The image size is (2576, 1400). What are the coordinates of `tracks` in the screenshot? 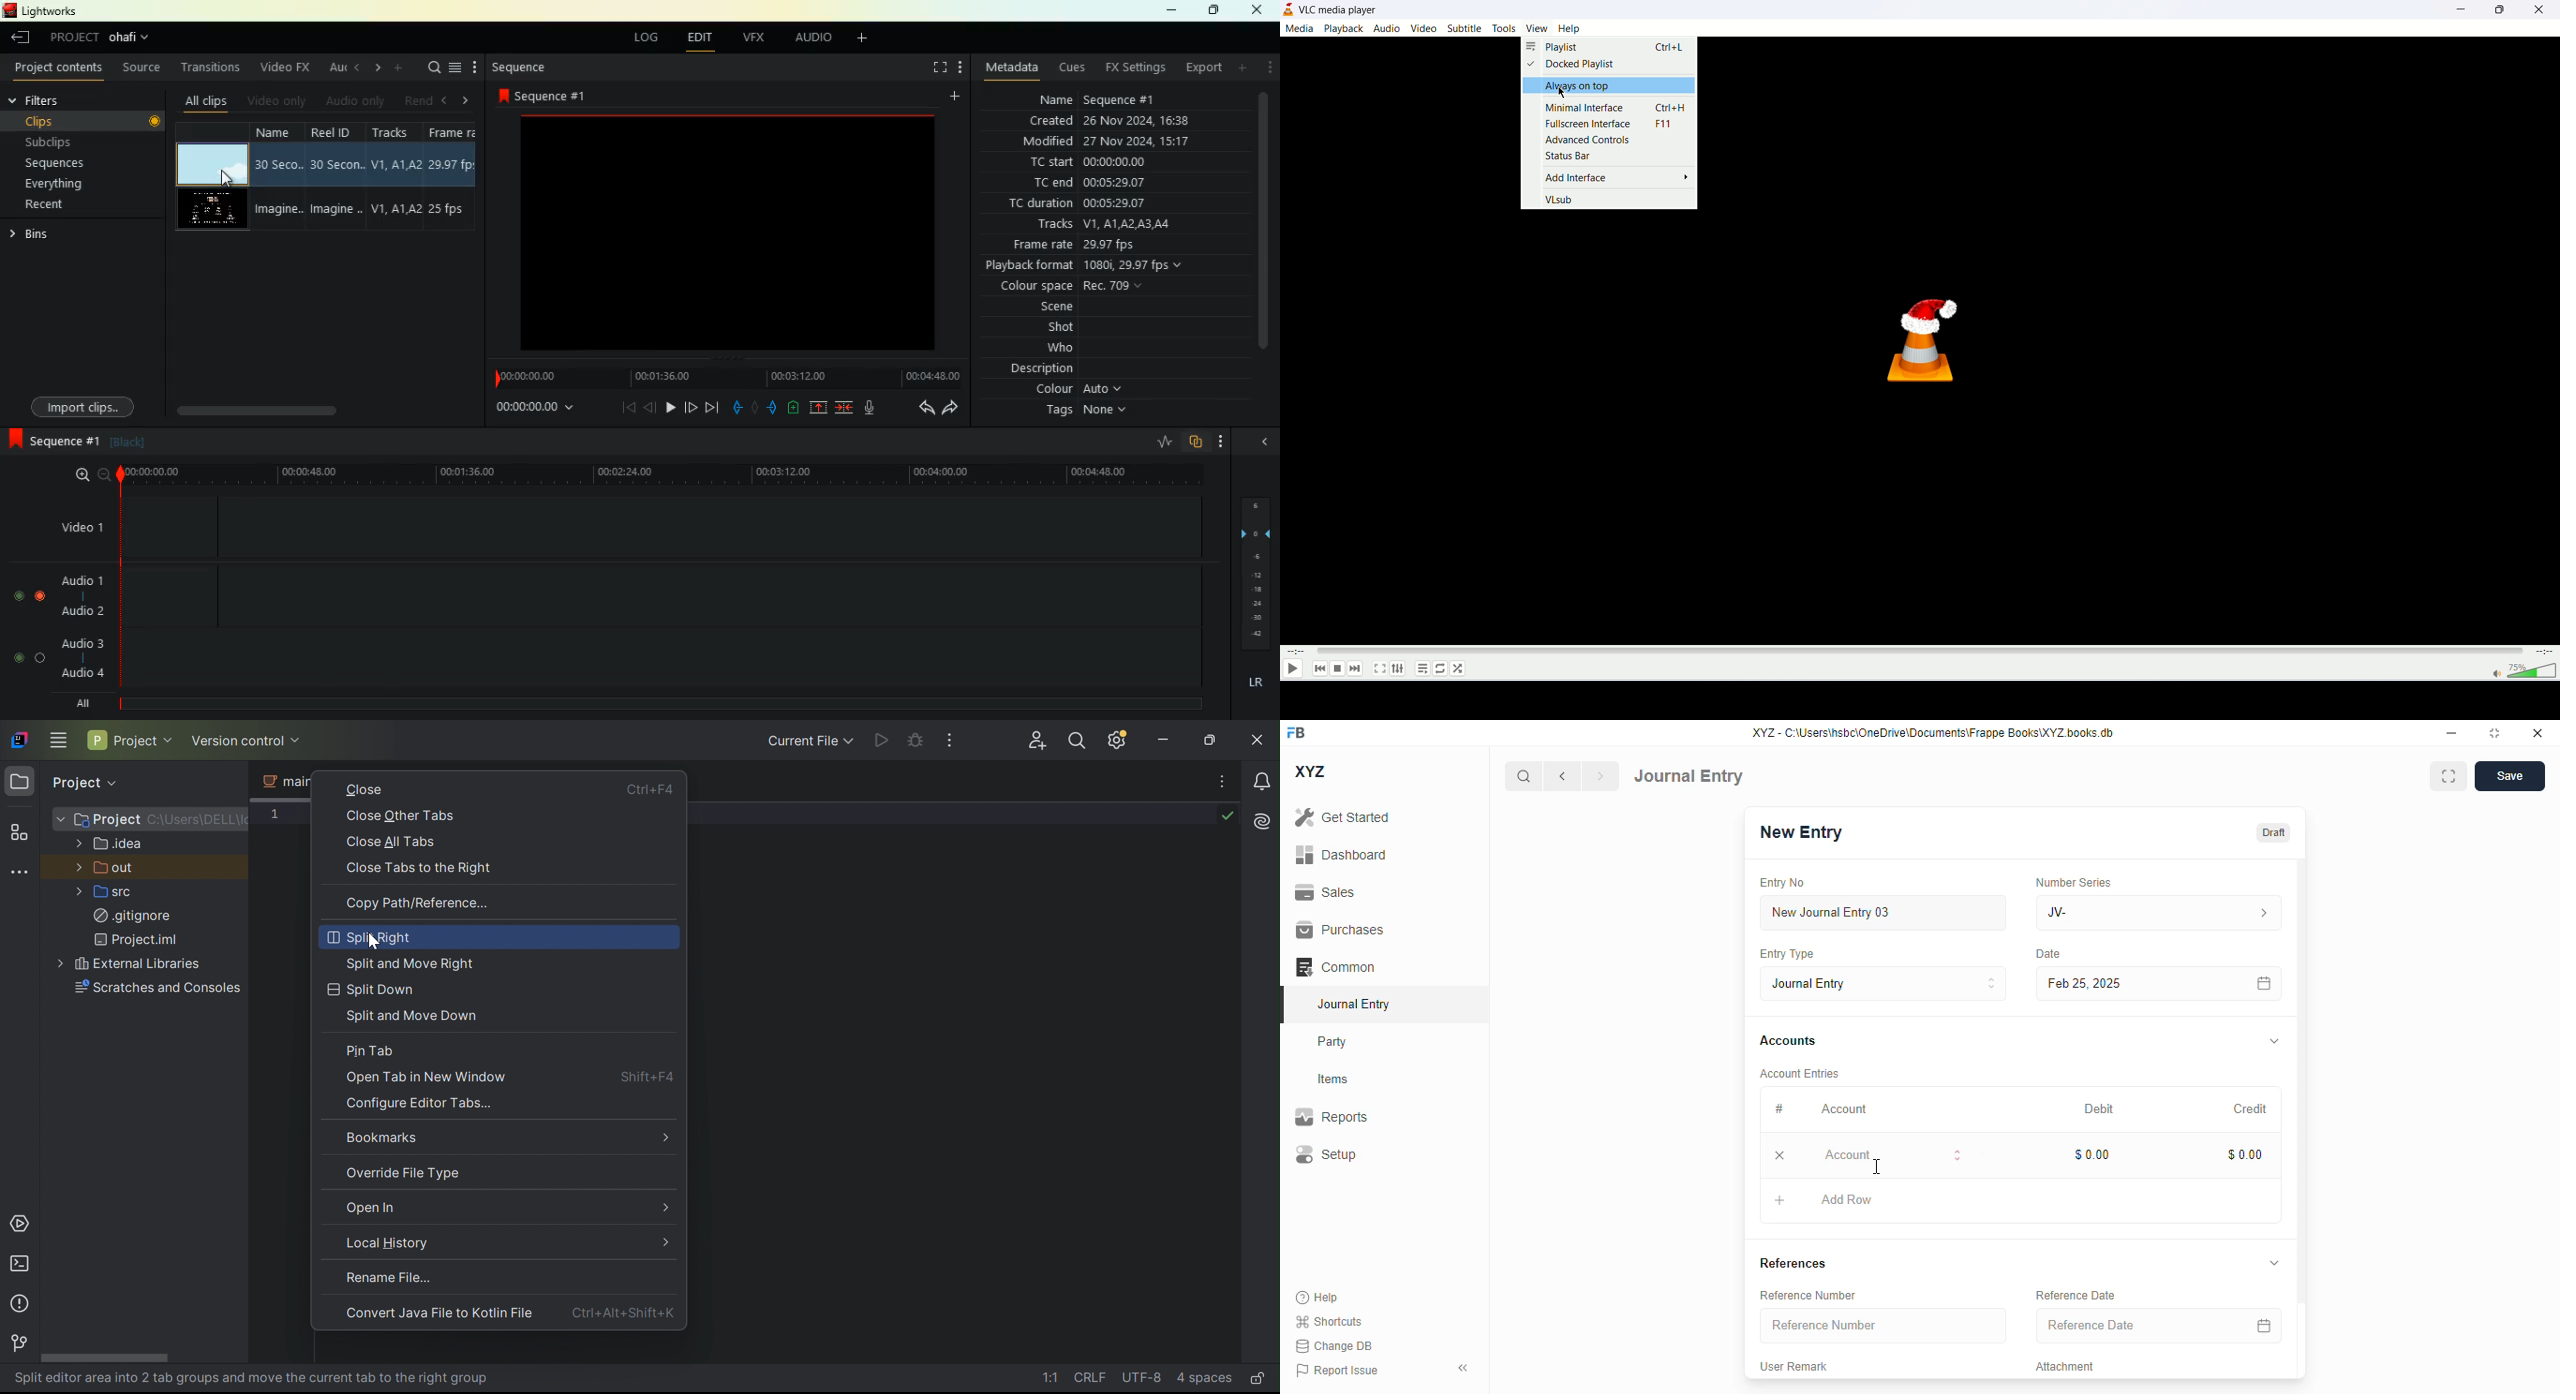 It's located at (1098, 226).